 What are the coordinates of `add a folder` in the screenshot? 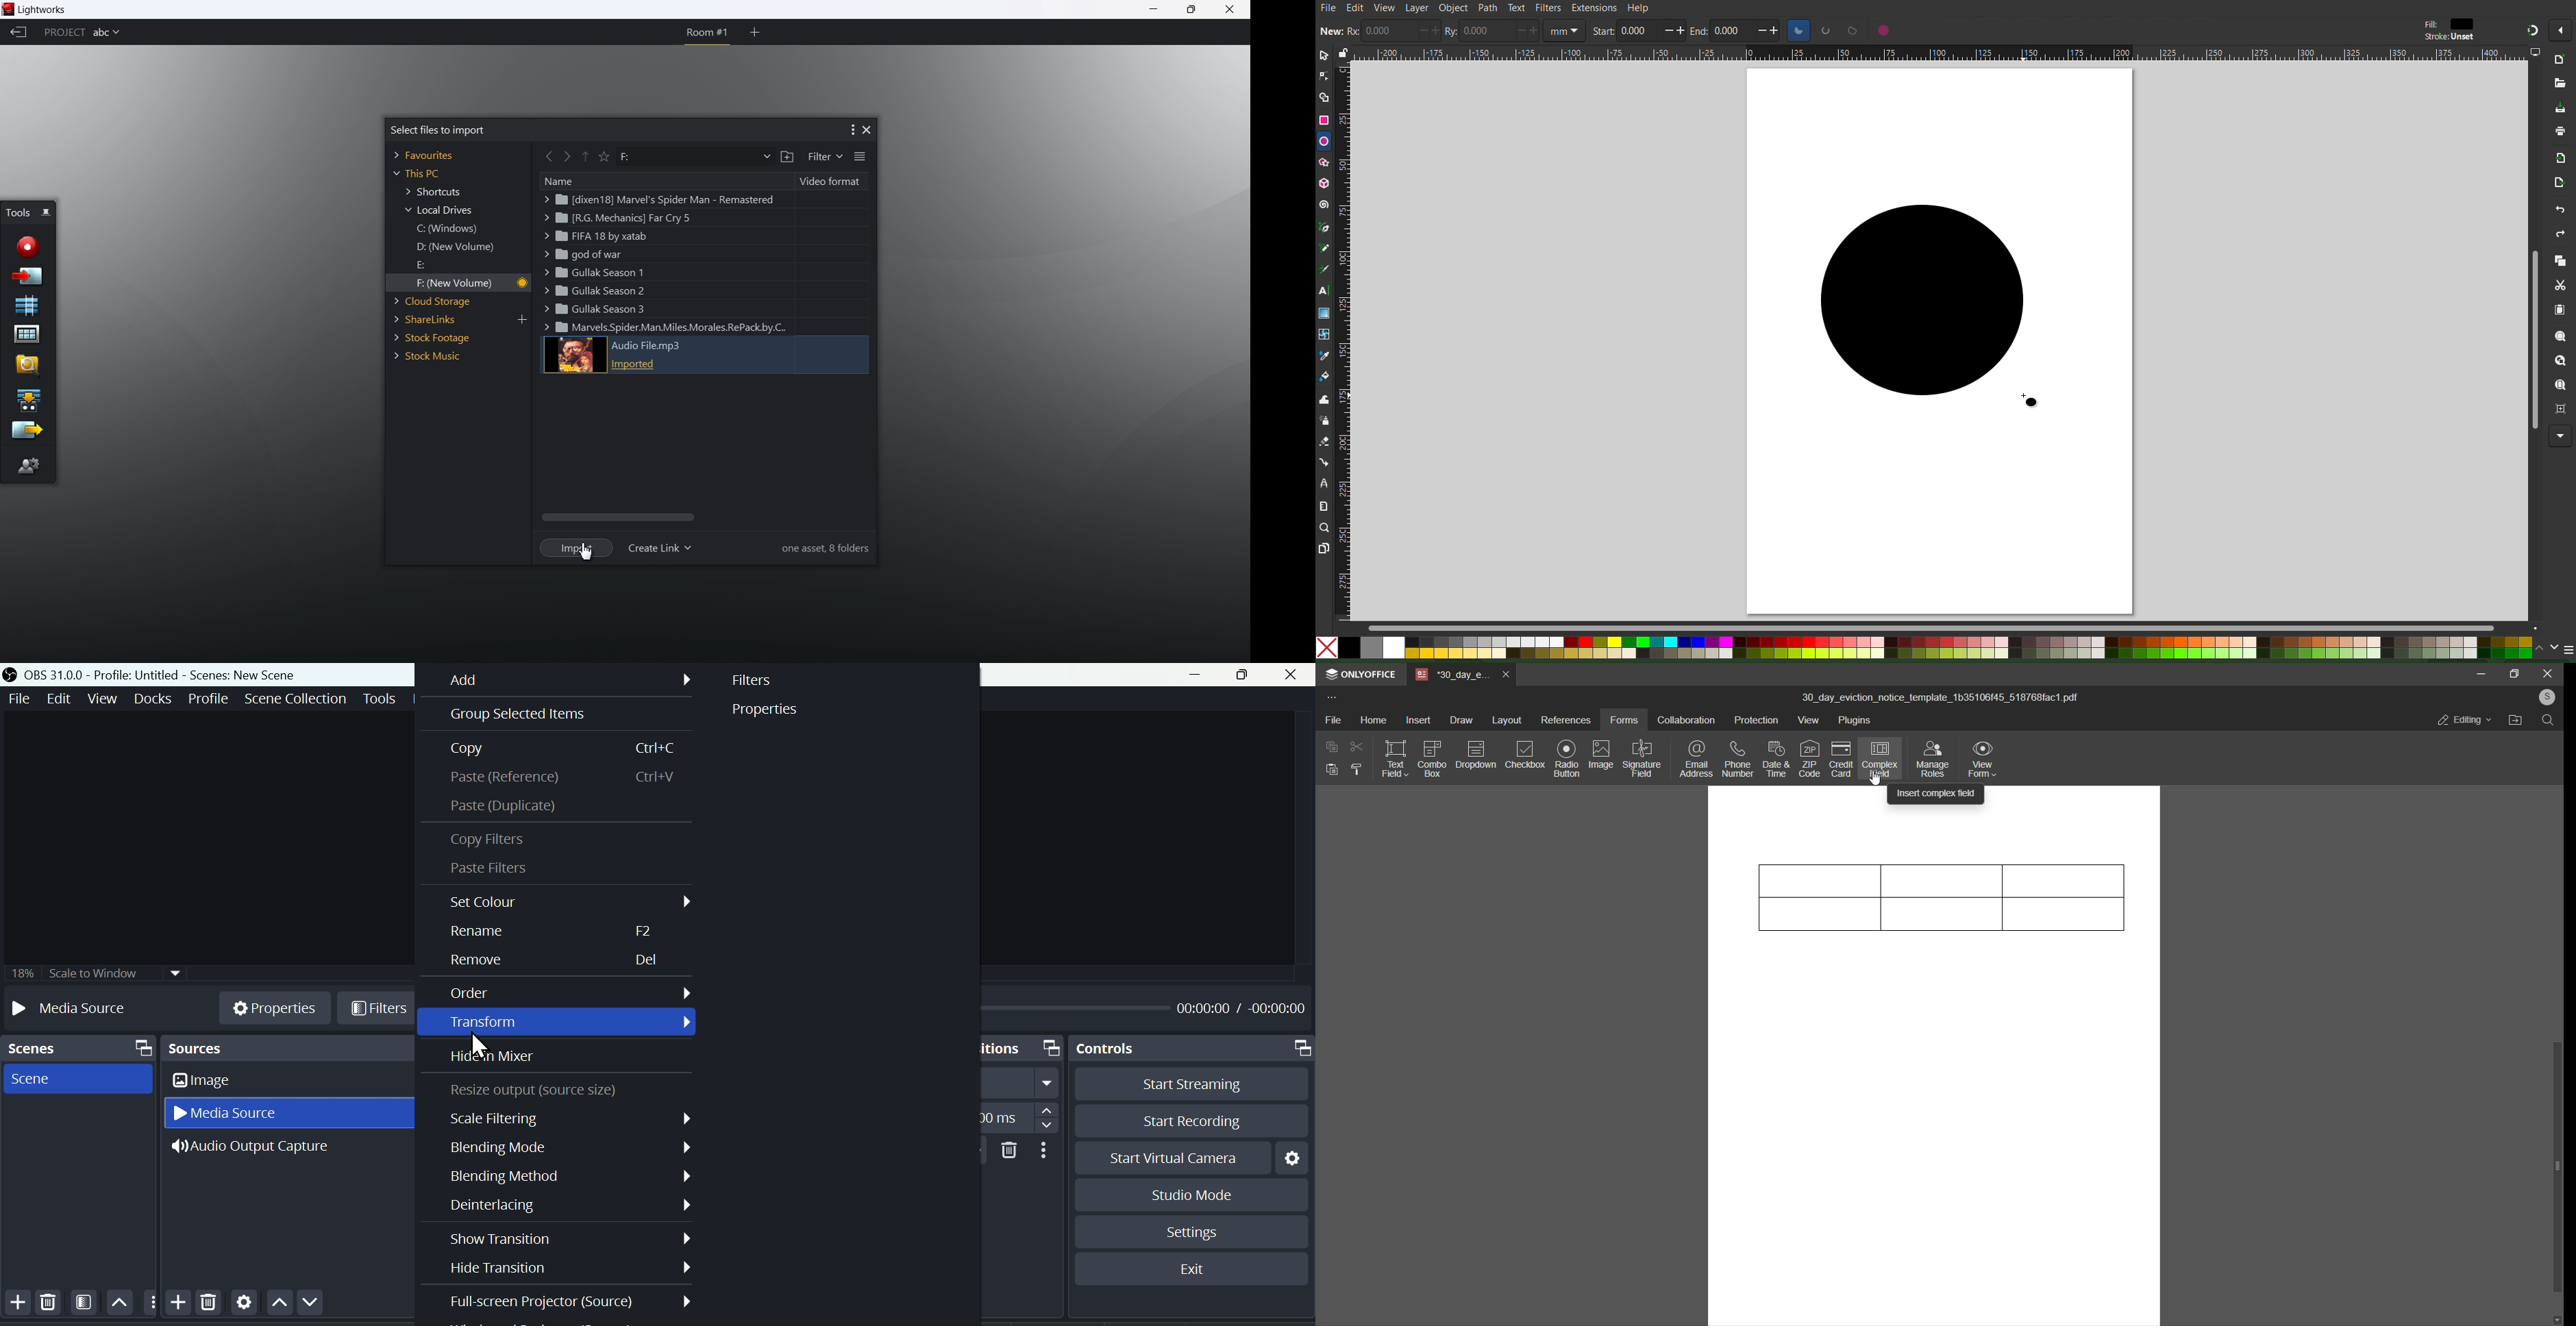 It's located at (790, 157).